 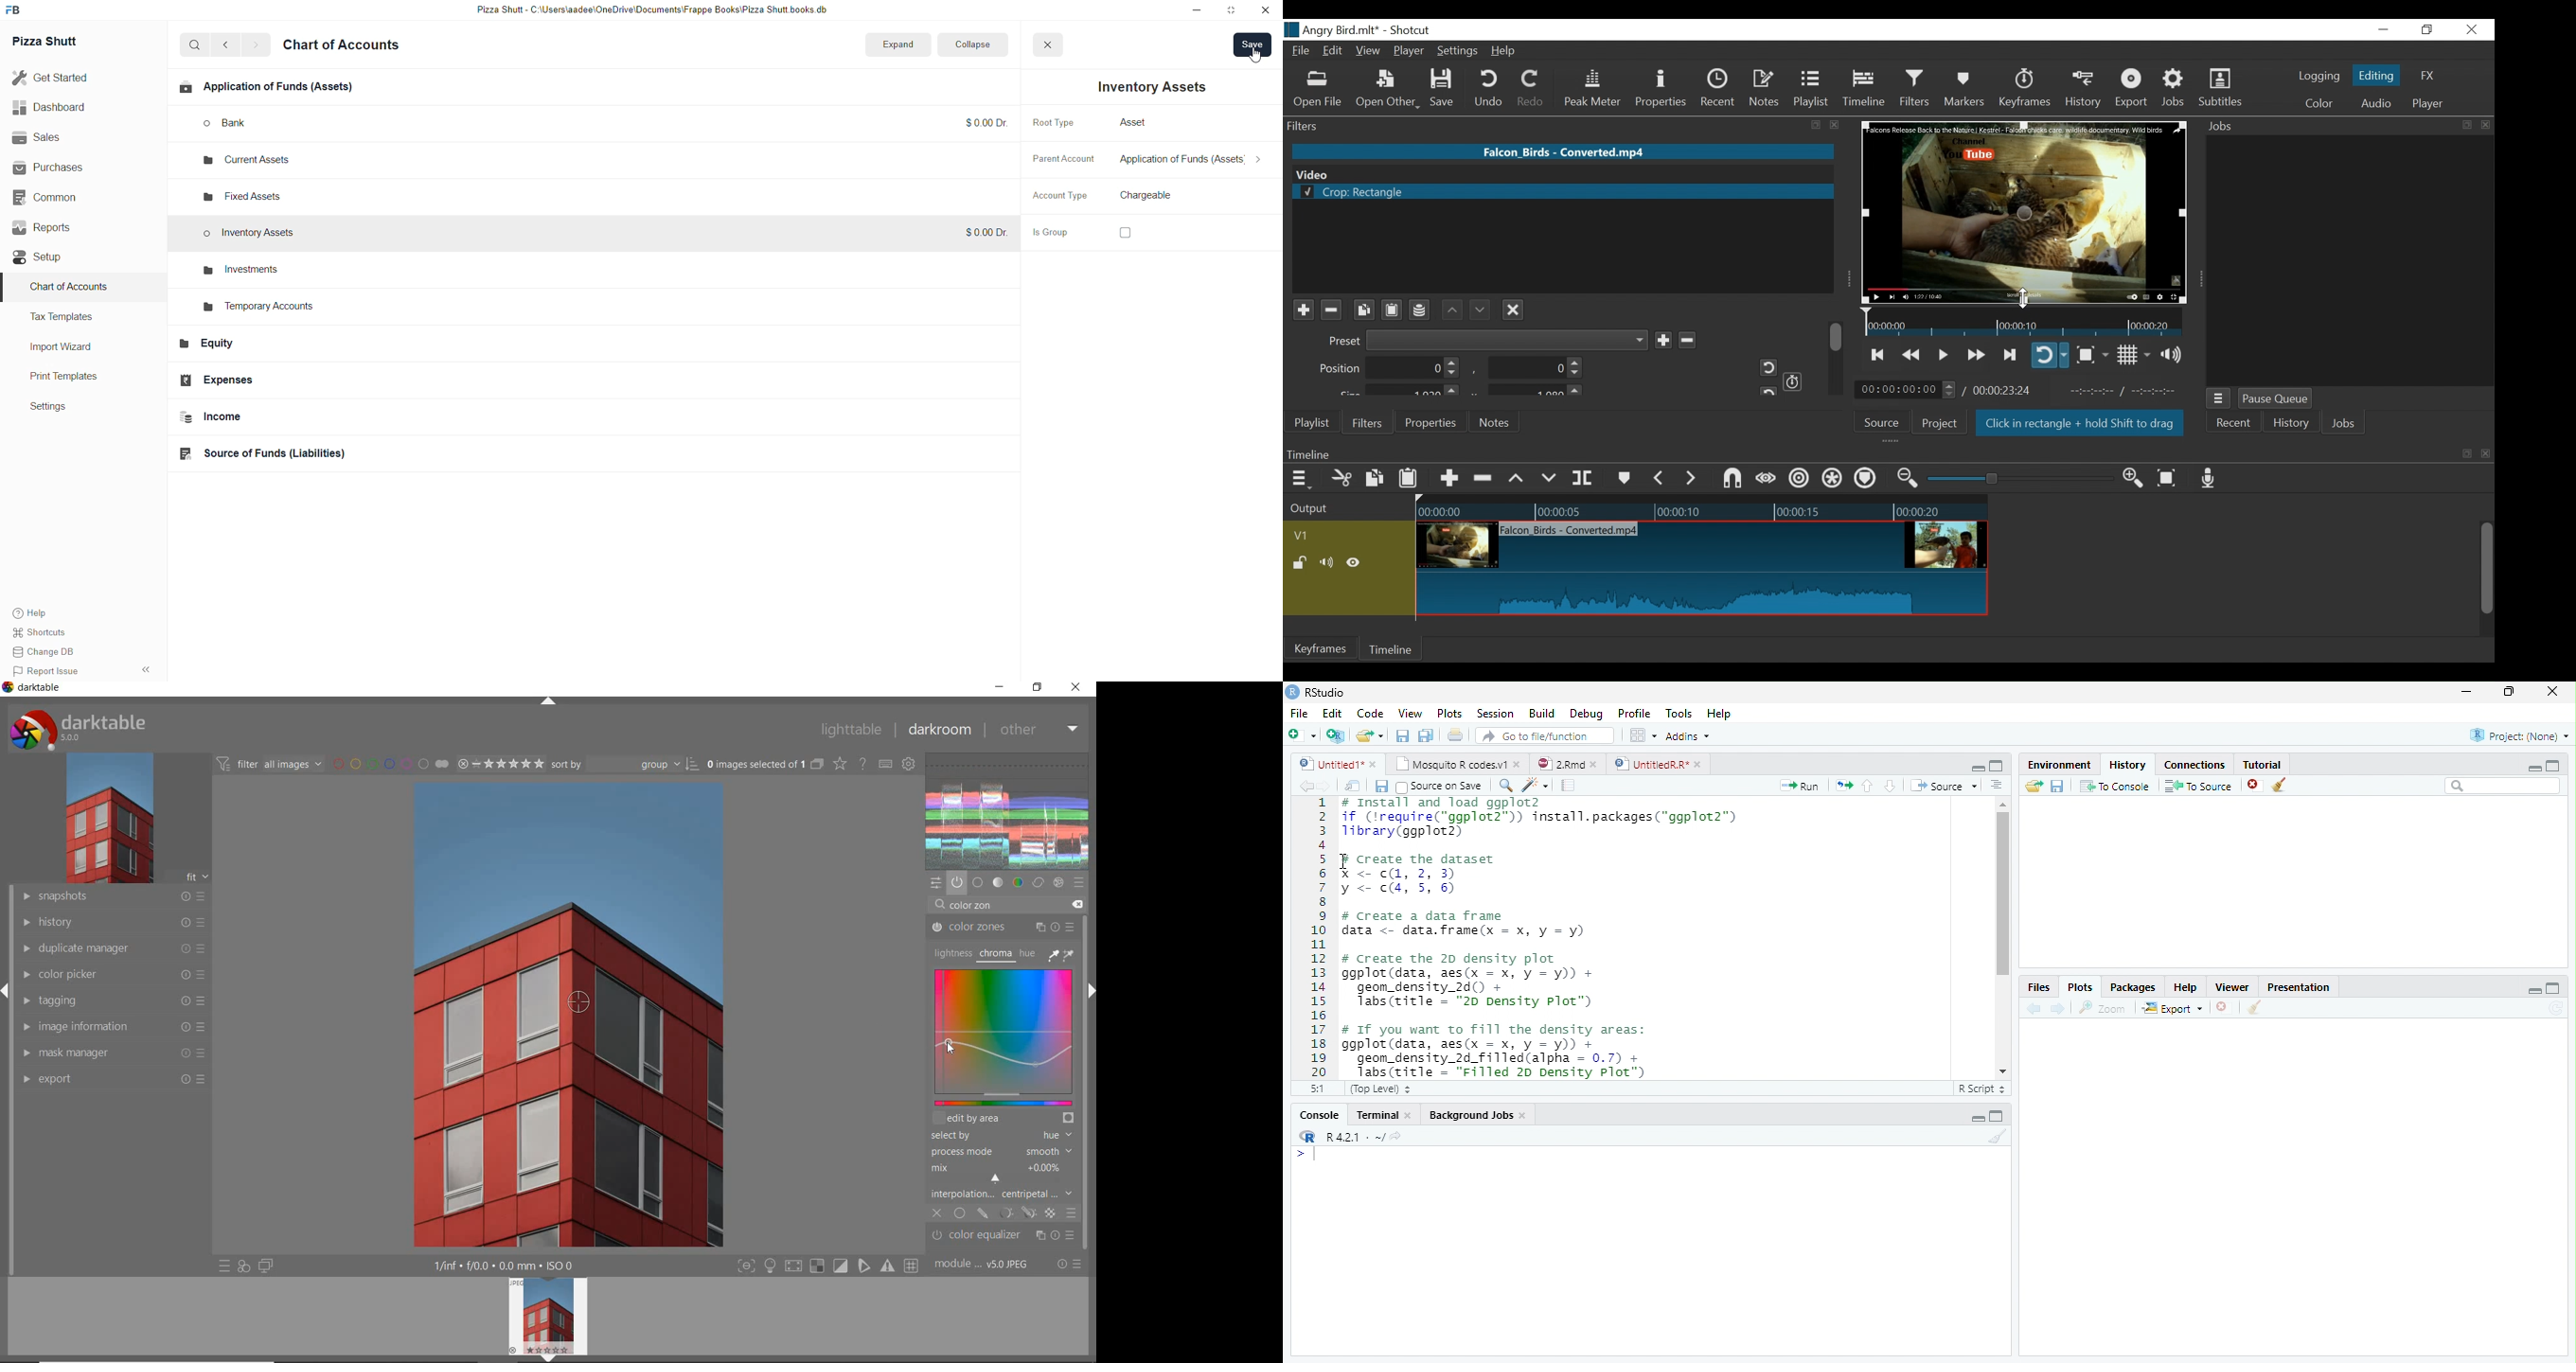 I want to click on Add, so click(x=1663, y=339).